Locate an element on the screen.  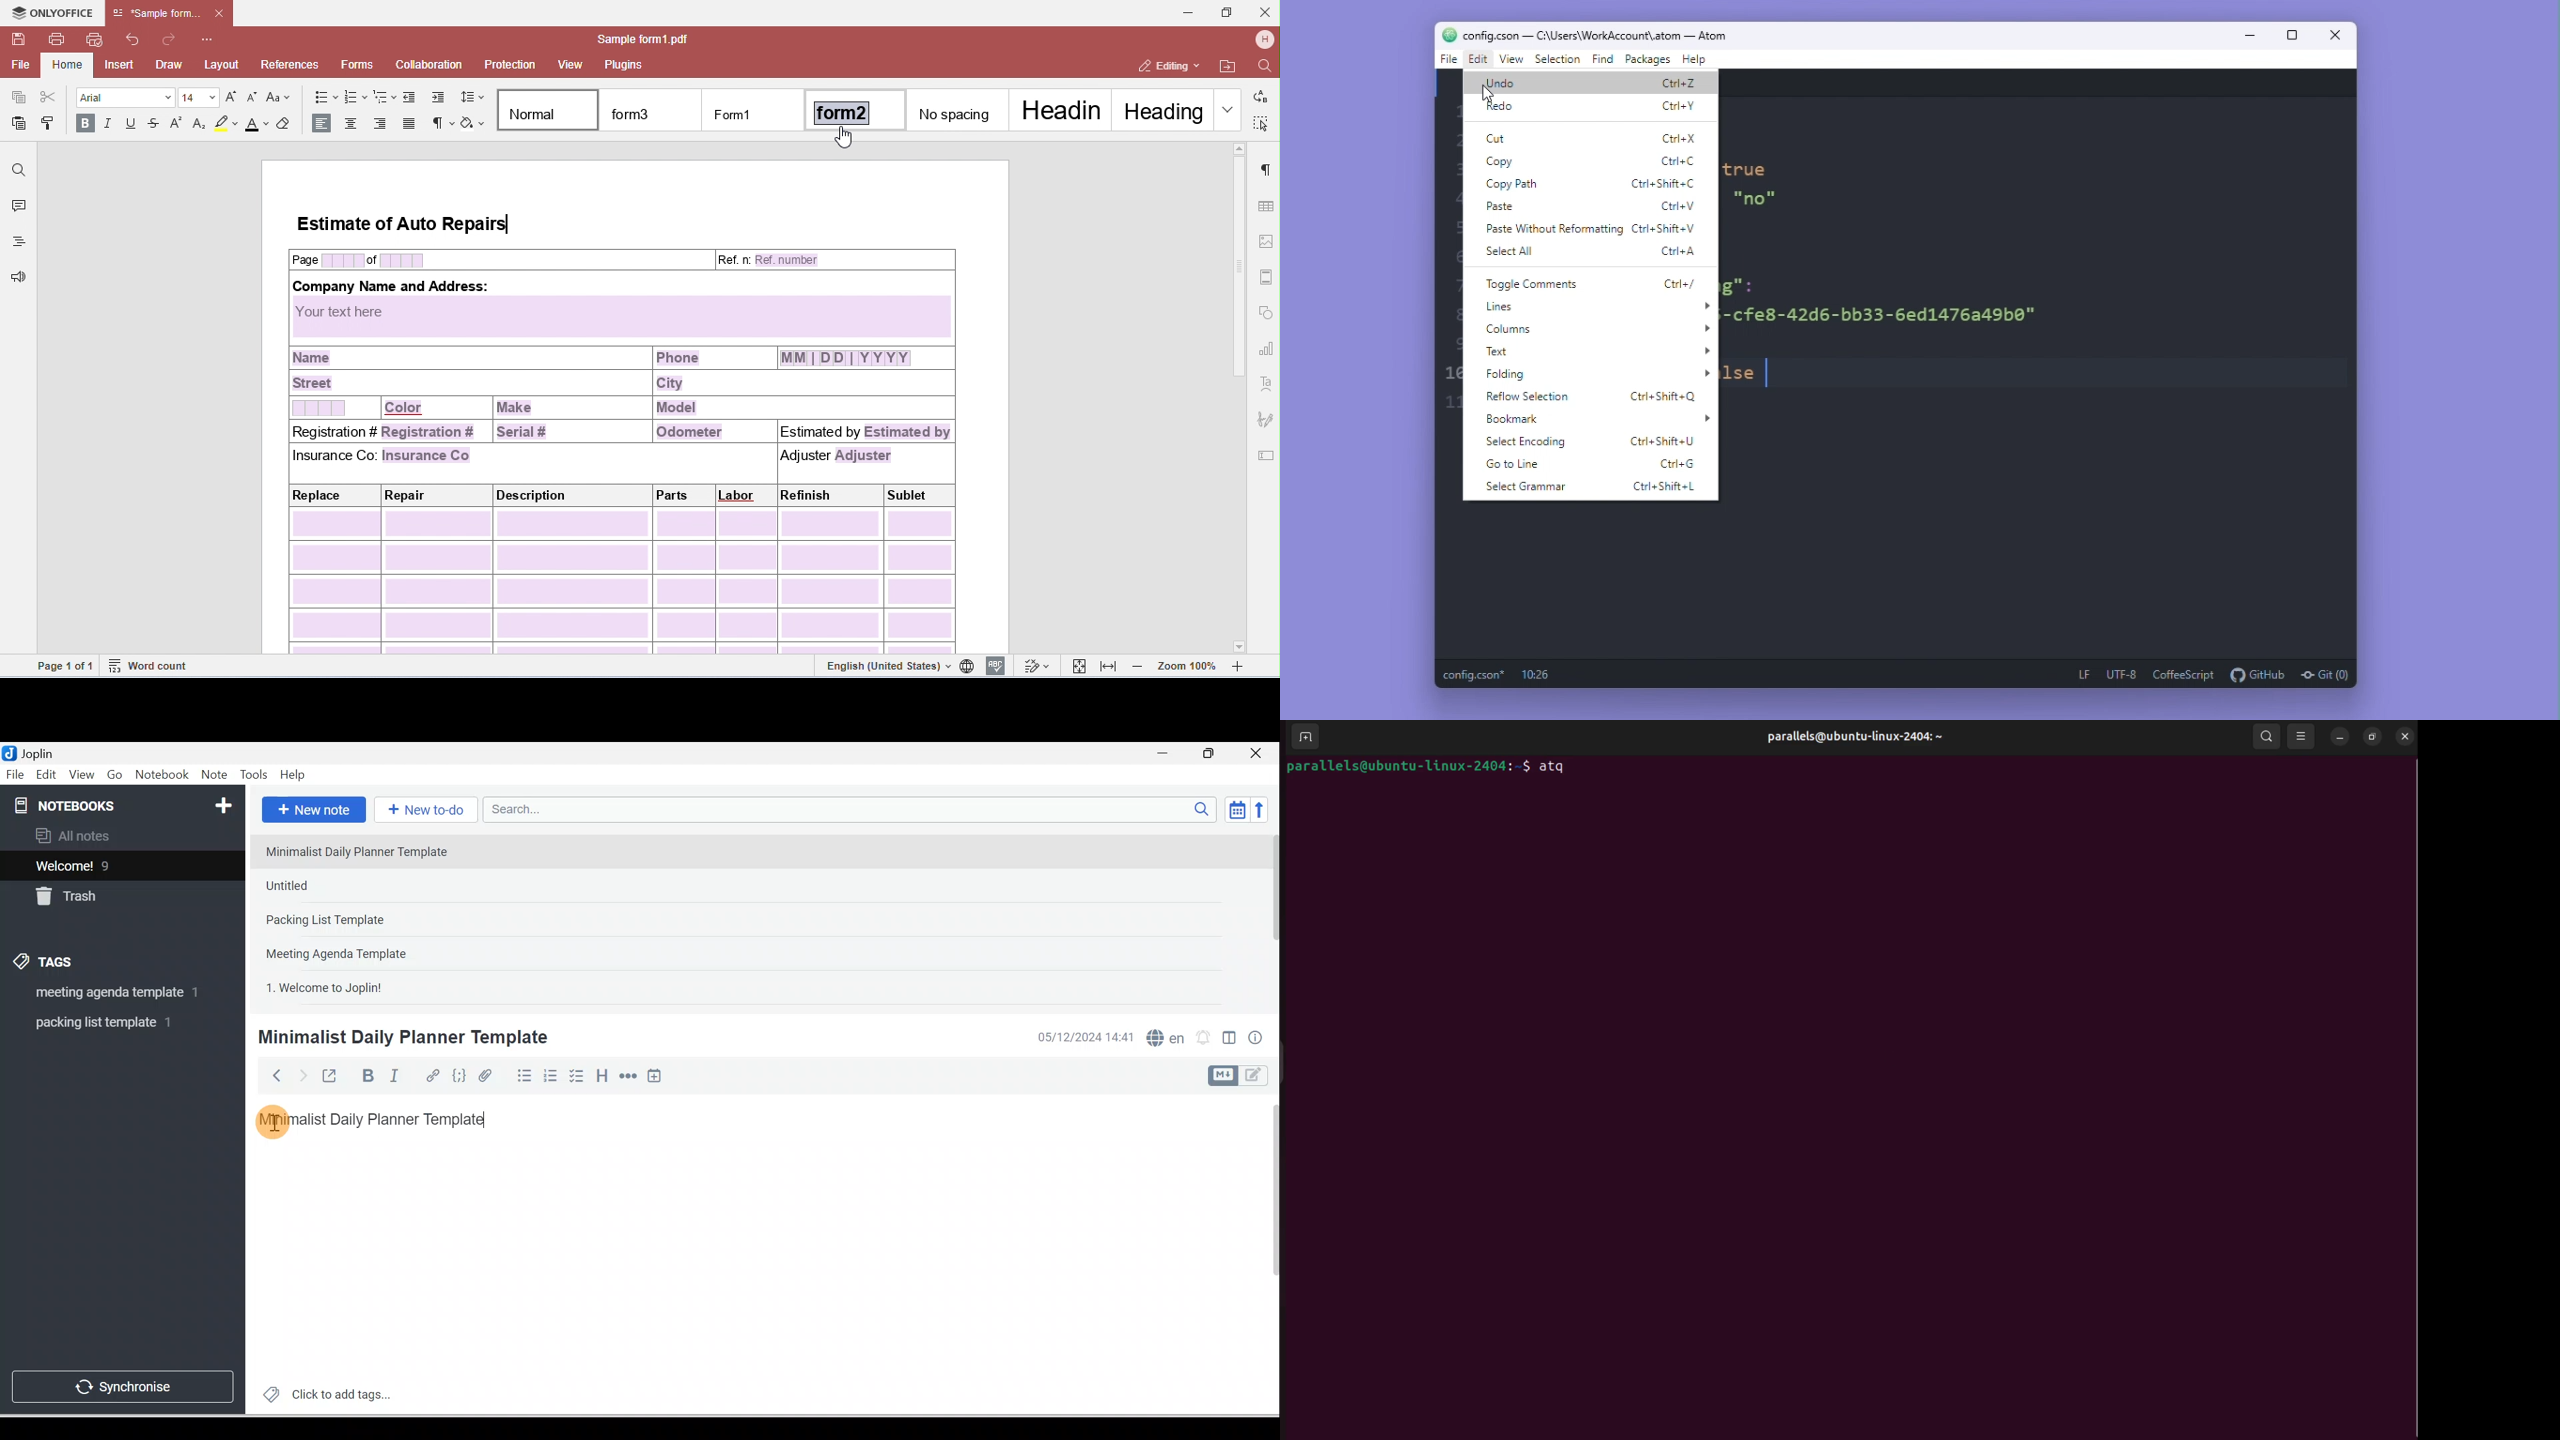
Toggle external editing is located at coordinates (331, 1079).